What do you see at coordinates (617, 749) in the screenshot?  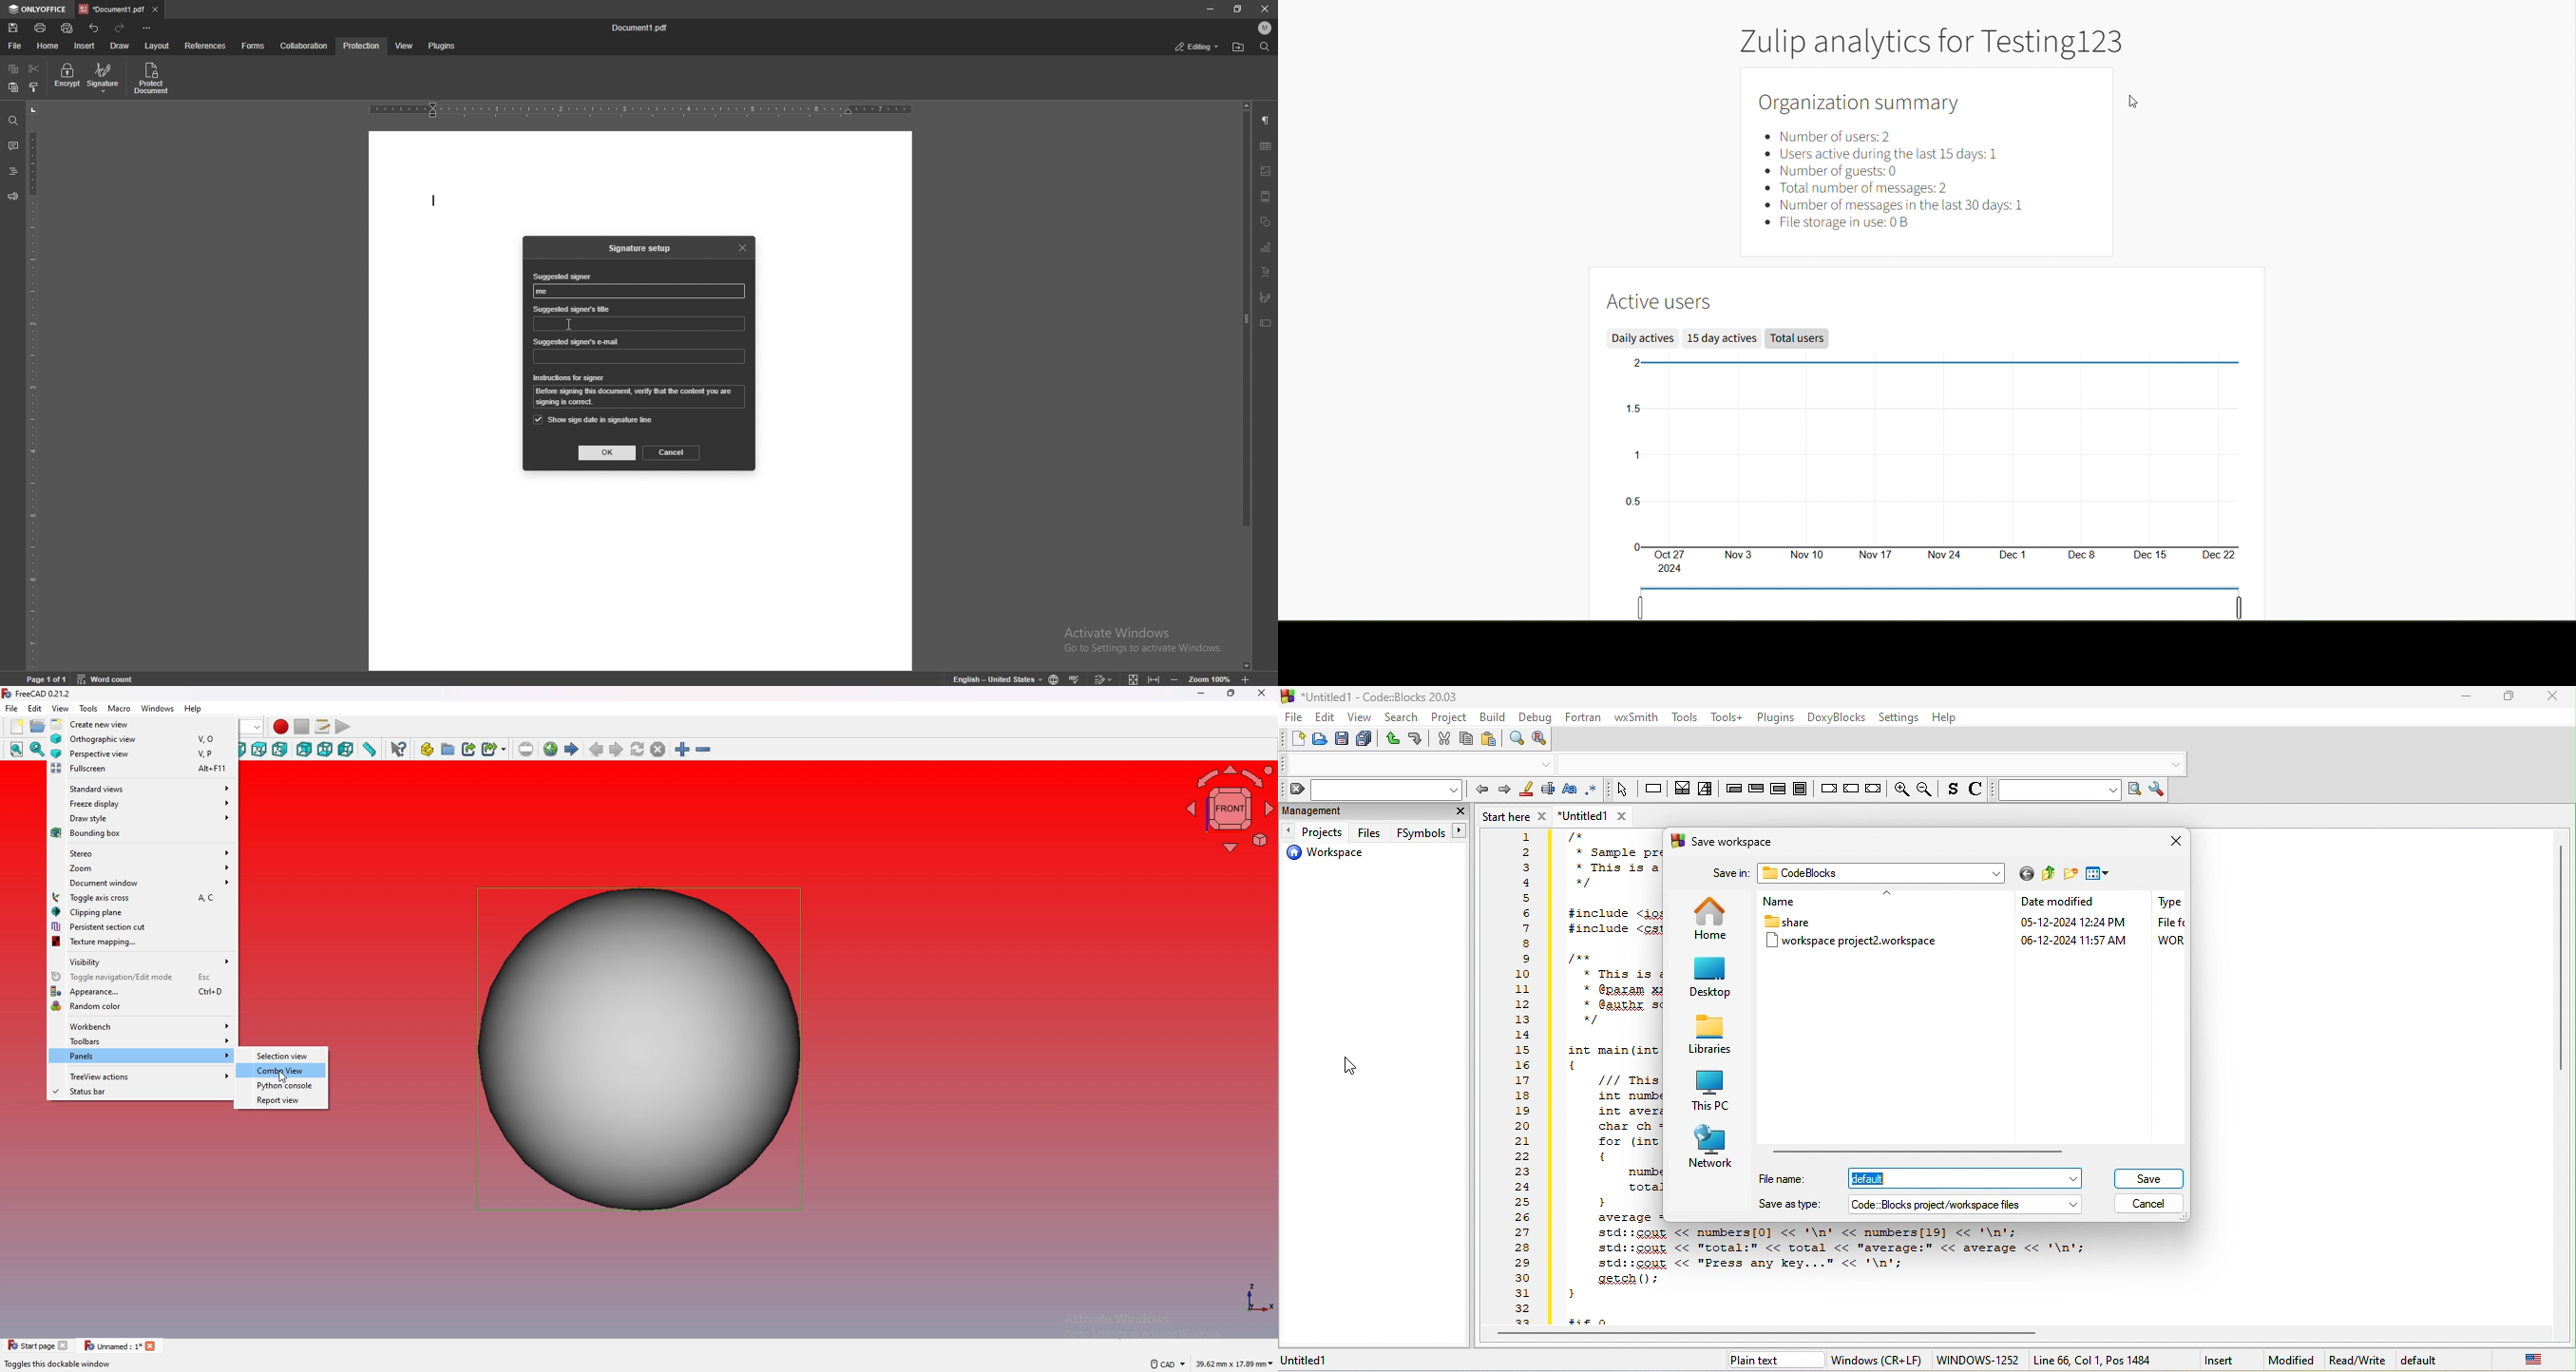 I see `next page` at bounding box center [617, 749].